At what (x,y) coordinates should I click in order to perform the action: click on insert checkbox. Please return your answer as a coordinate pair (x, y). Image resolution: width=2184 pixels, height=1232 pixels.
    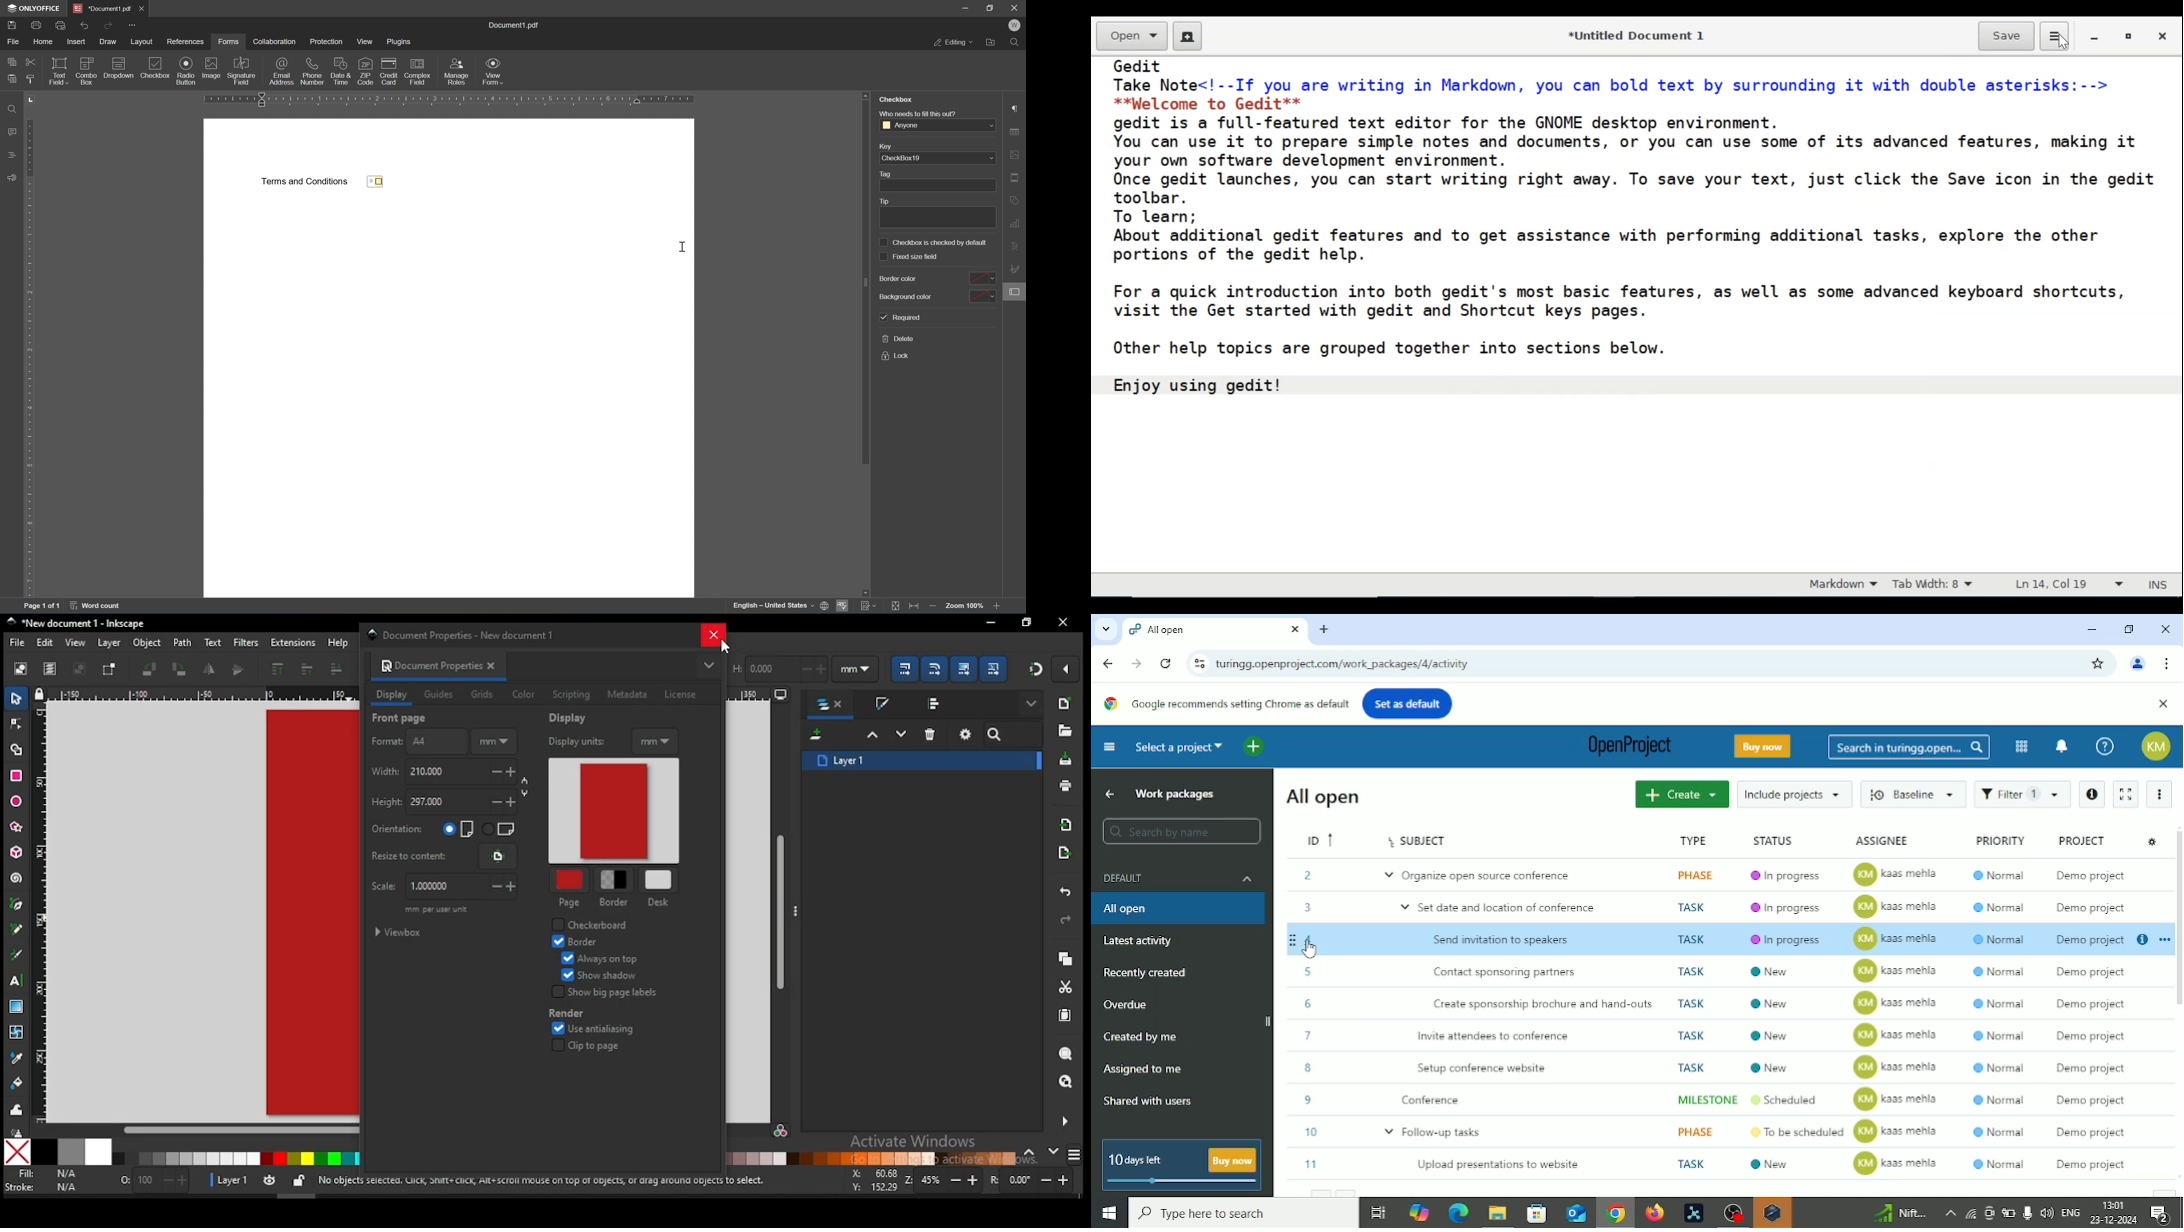
    Looking at the image, I should click on (193, 79).